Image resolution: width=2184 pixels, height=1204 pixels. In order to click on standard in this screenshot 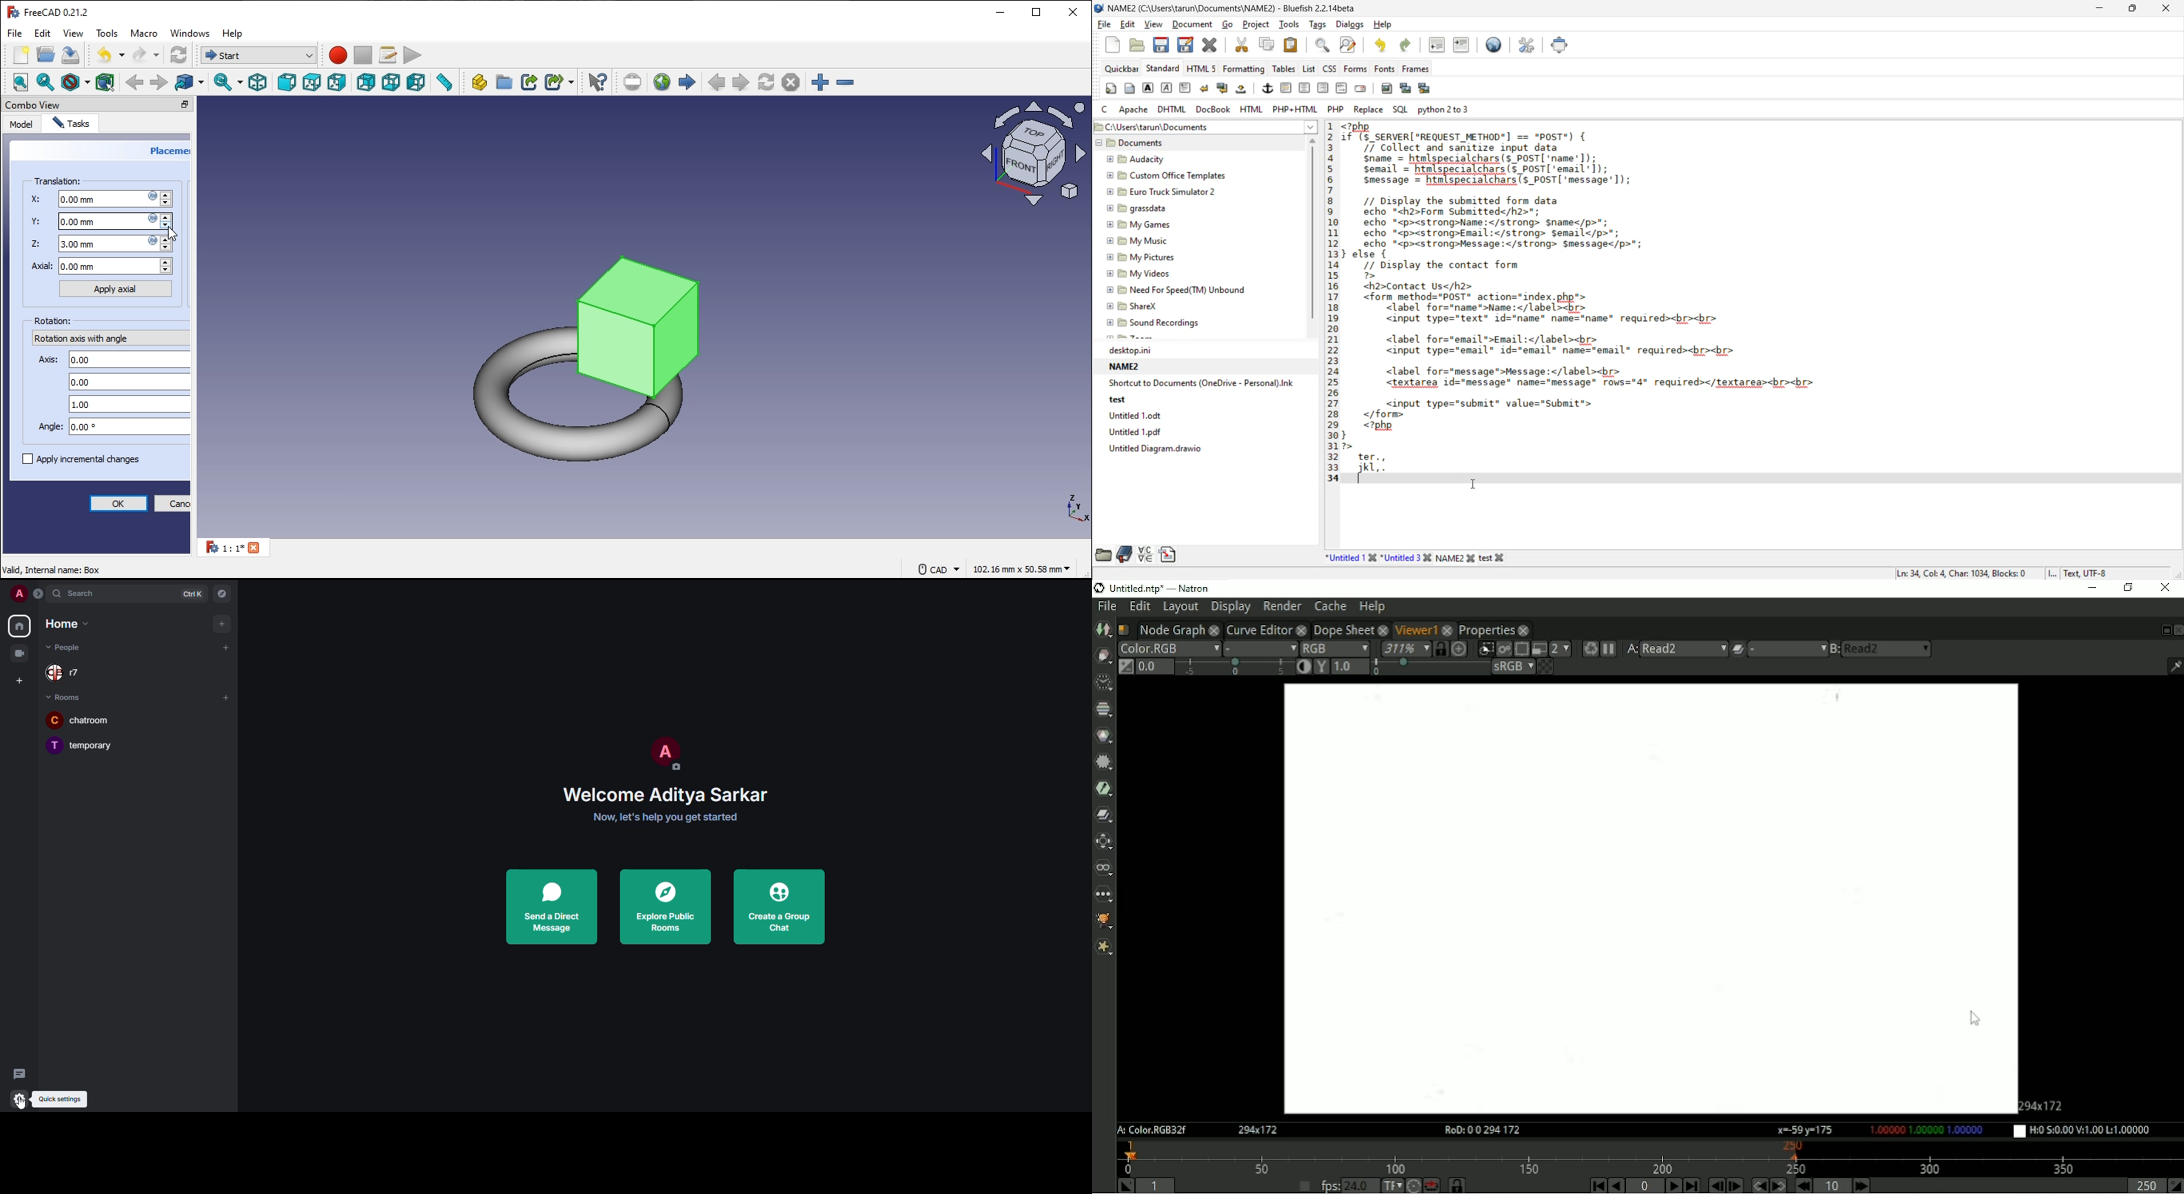, I will do `click(1164, 68)`.